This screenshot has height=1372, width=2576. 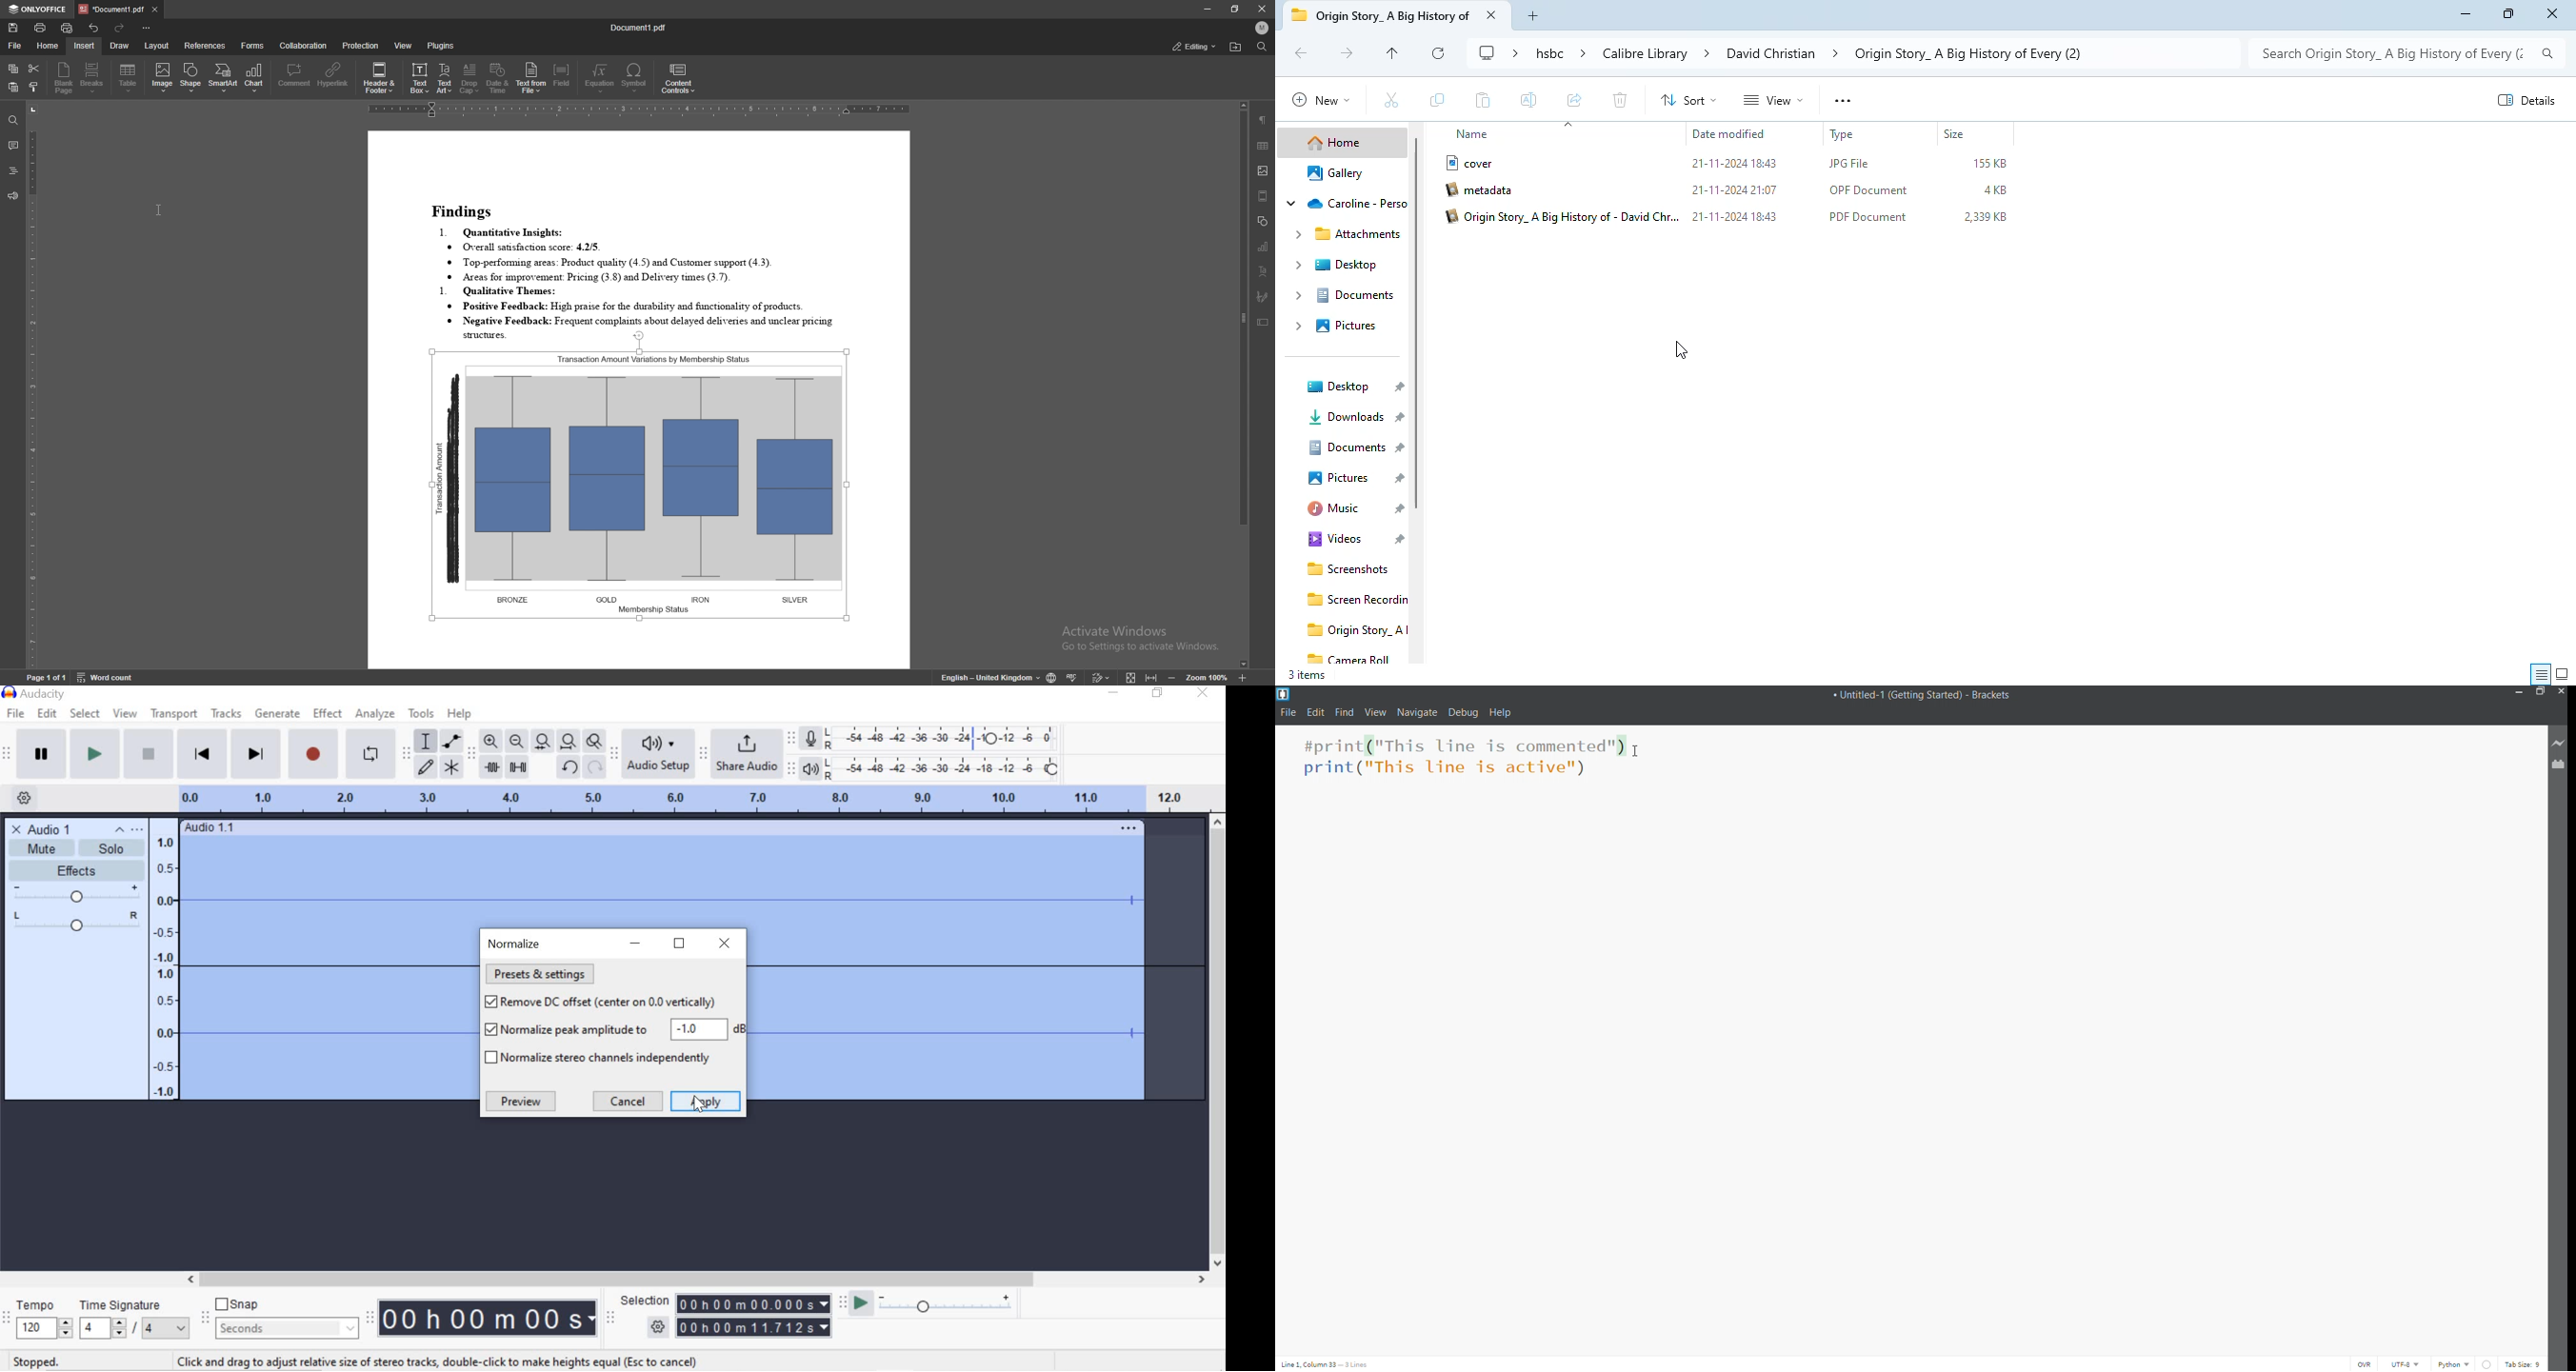 I want to click on Menu, so click(x=166, y=958).